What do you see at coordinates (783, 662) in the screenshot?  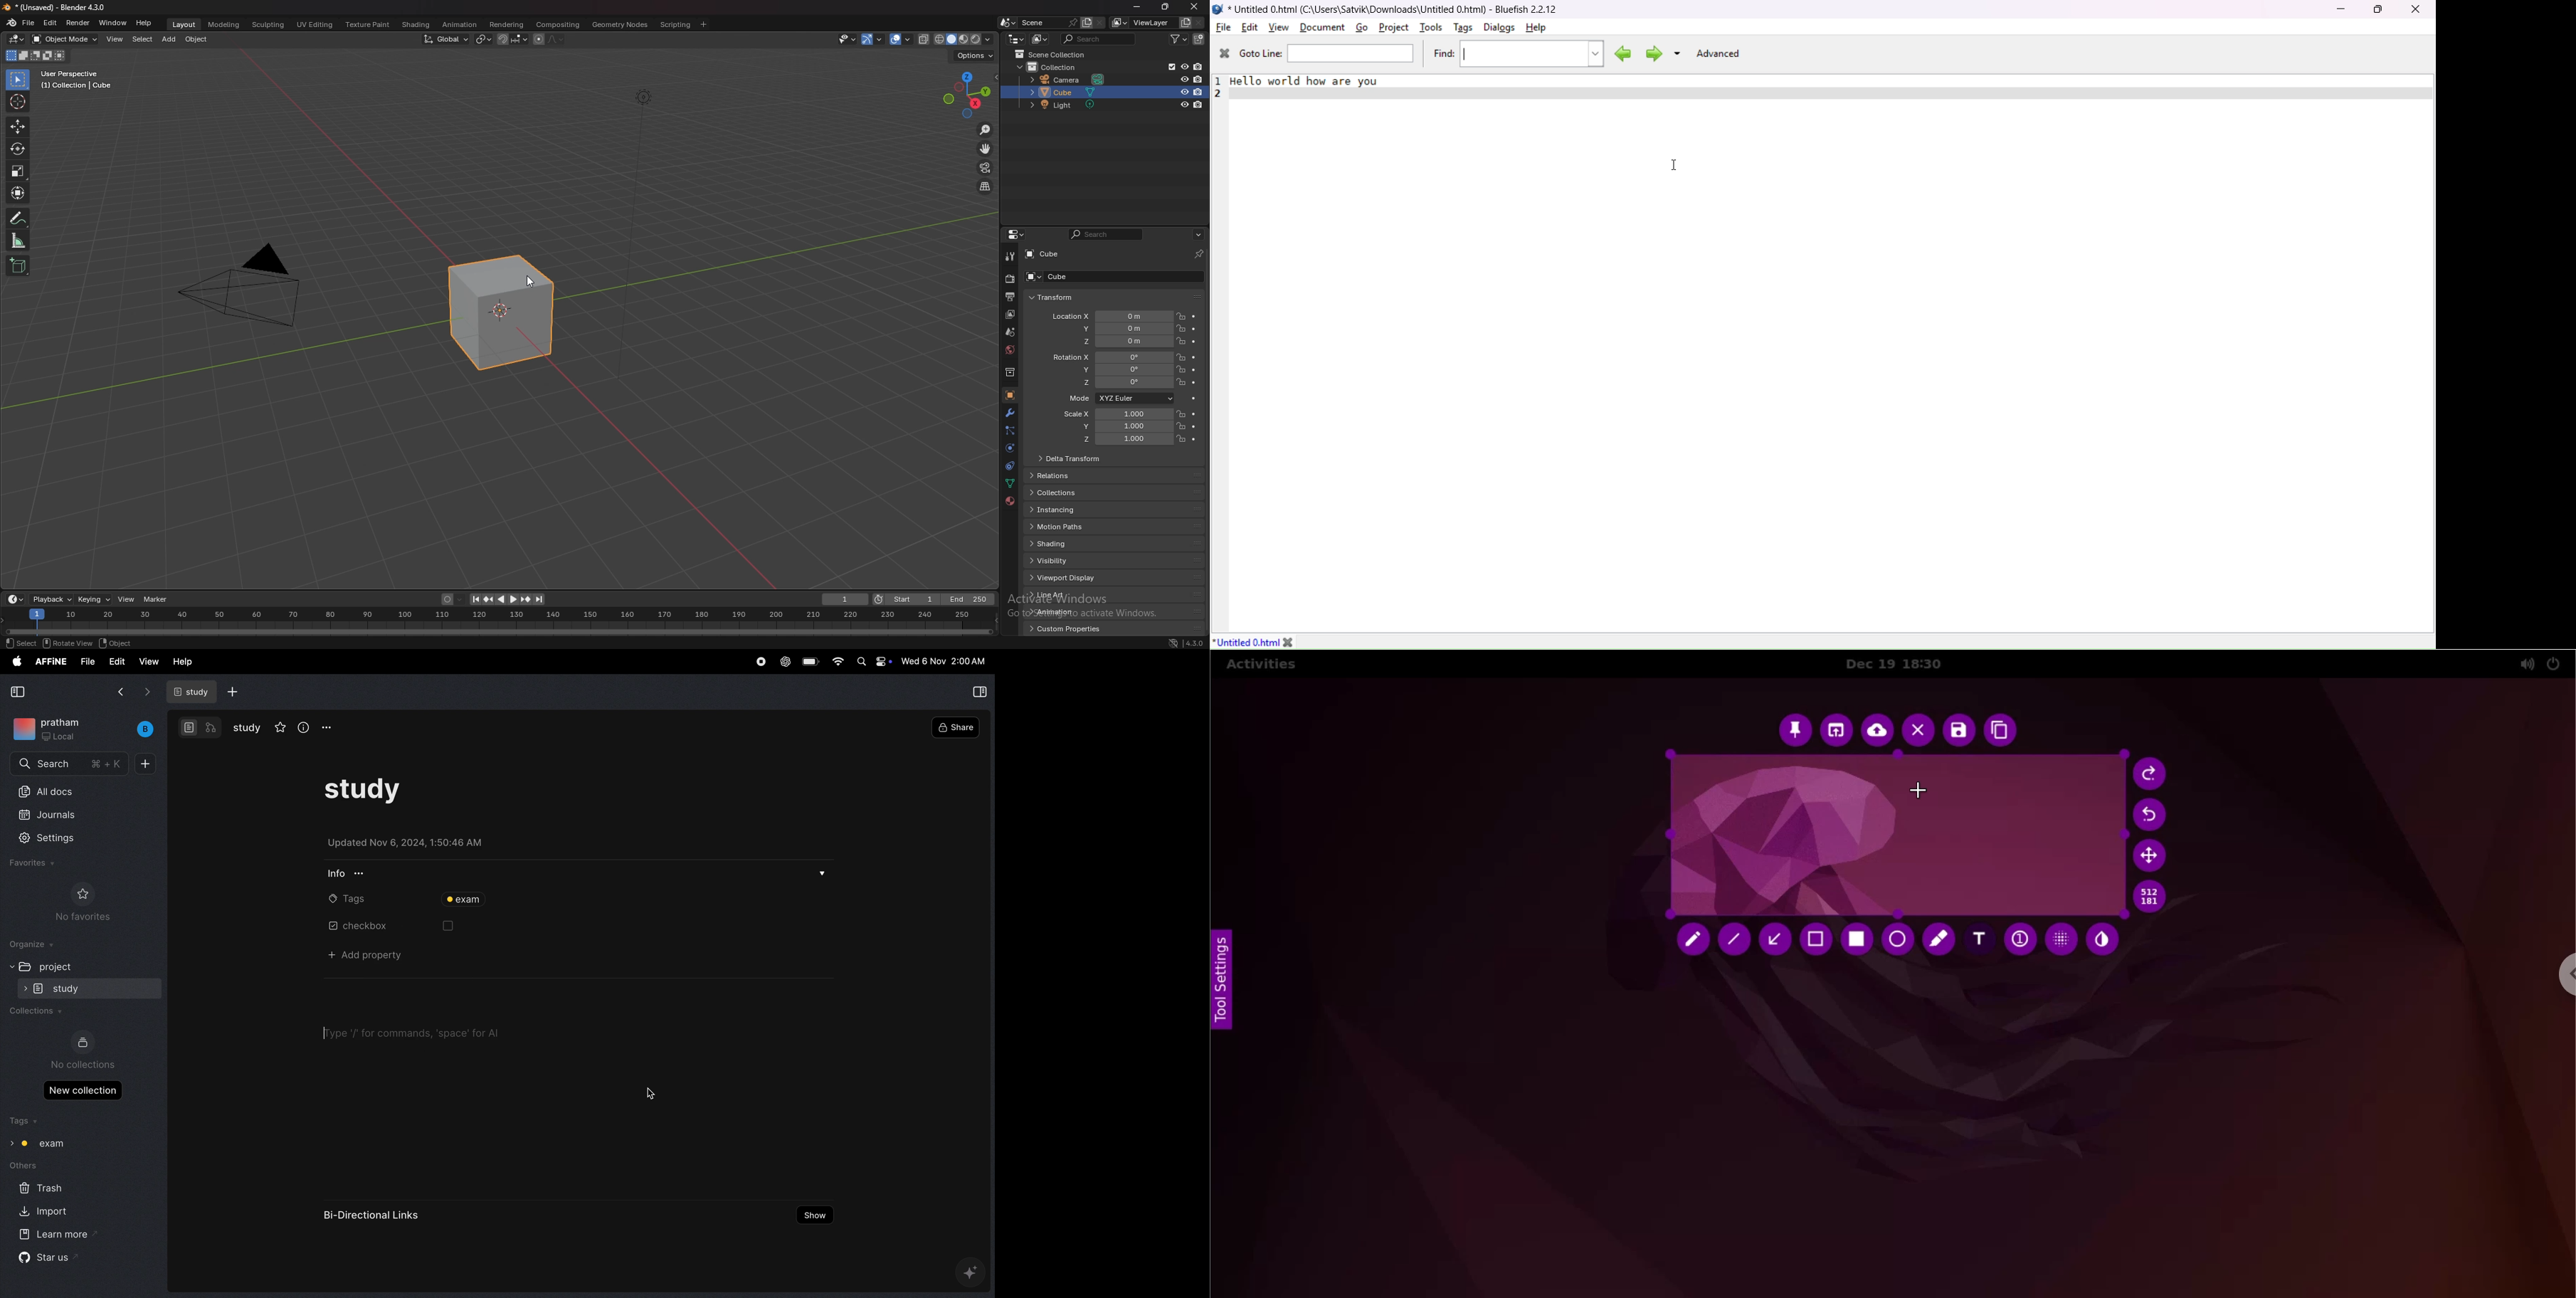 I see `chatgpt` at bounding box center [783, 662].